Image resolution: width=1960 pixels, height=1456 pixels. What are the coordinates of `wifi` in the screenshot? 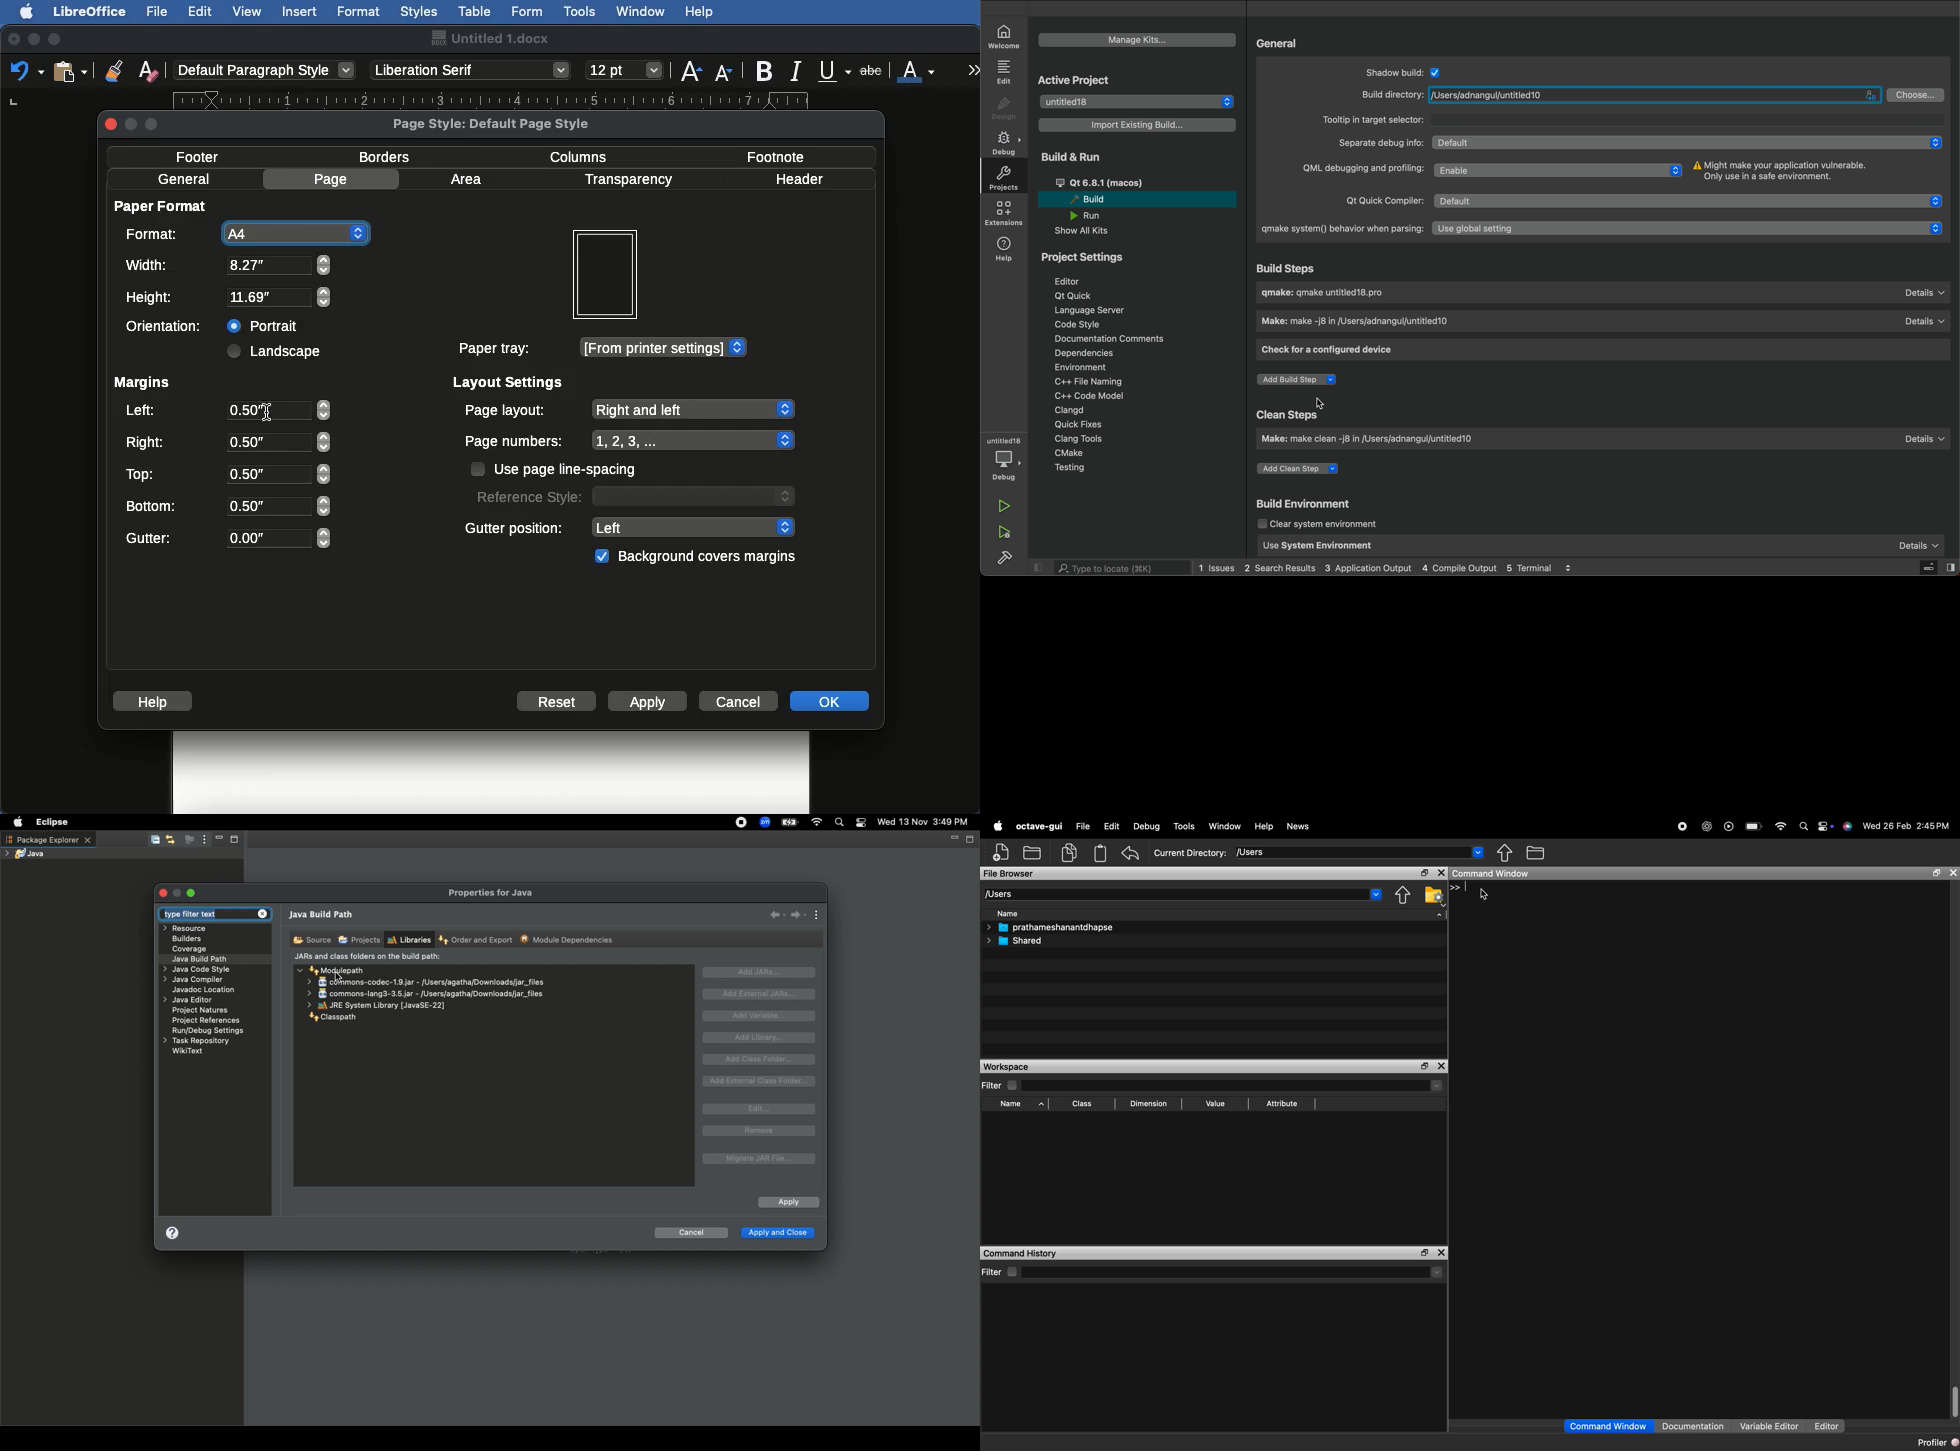 It's located at (1780, 824).